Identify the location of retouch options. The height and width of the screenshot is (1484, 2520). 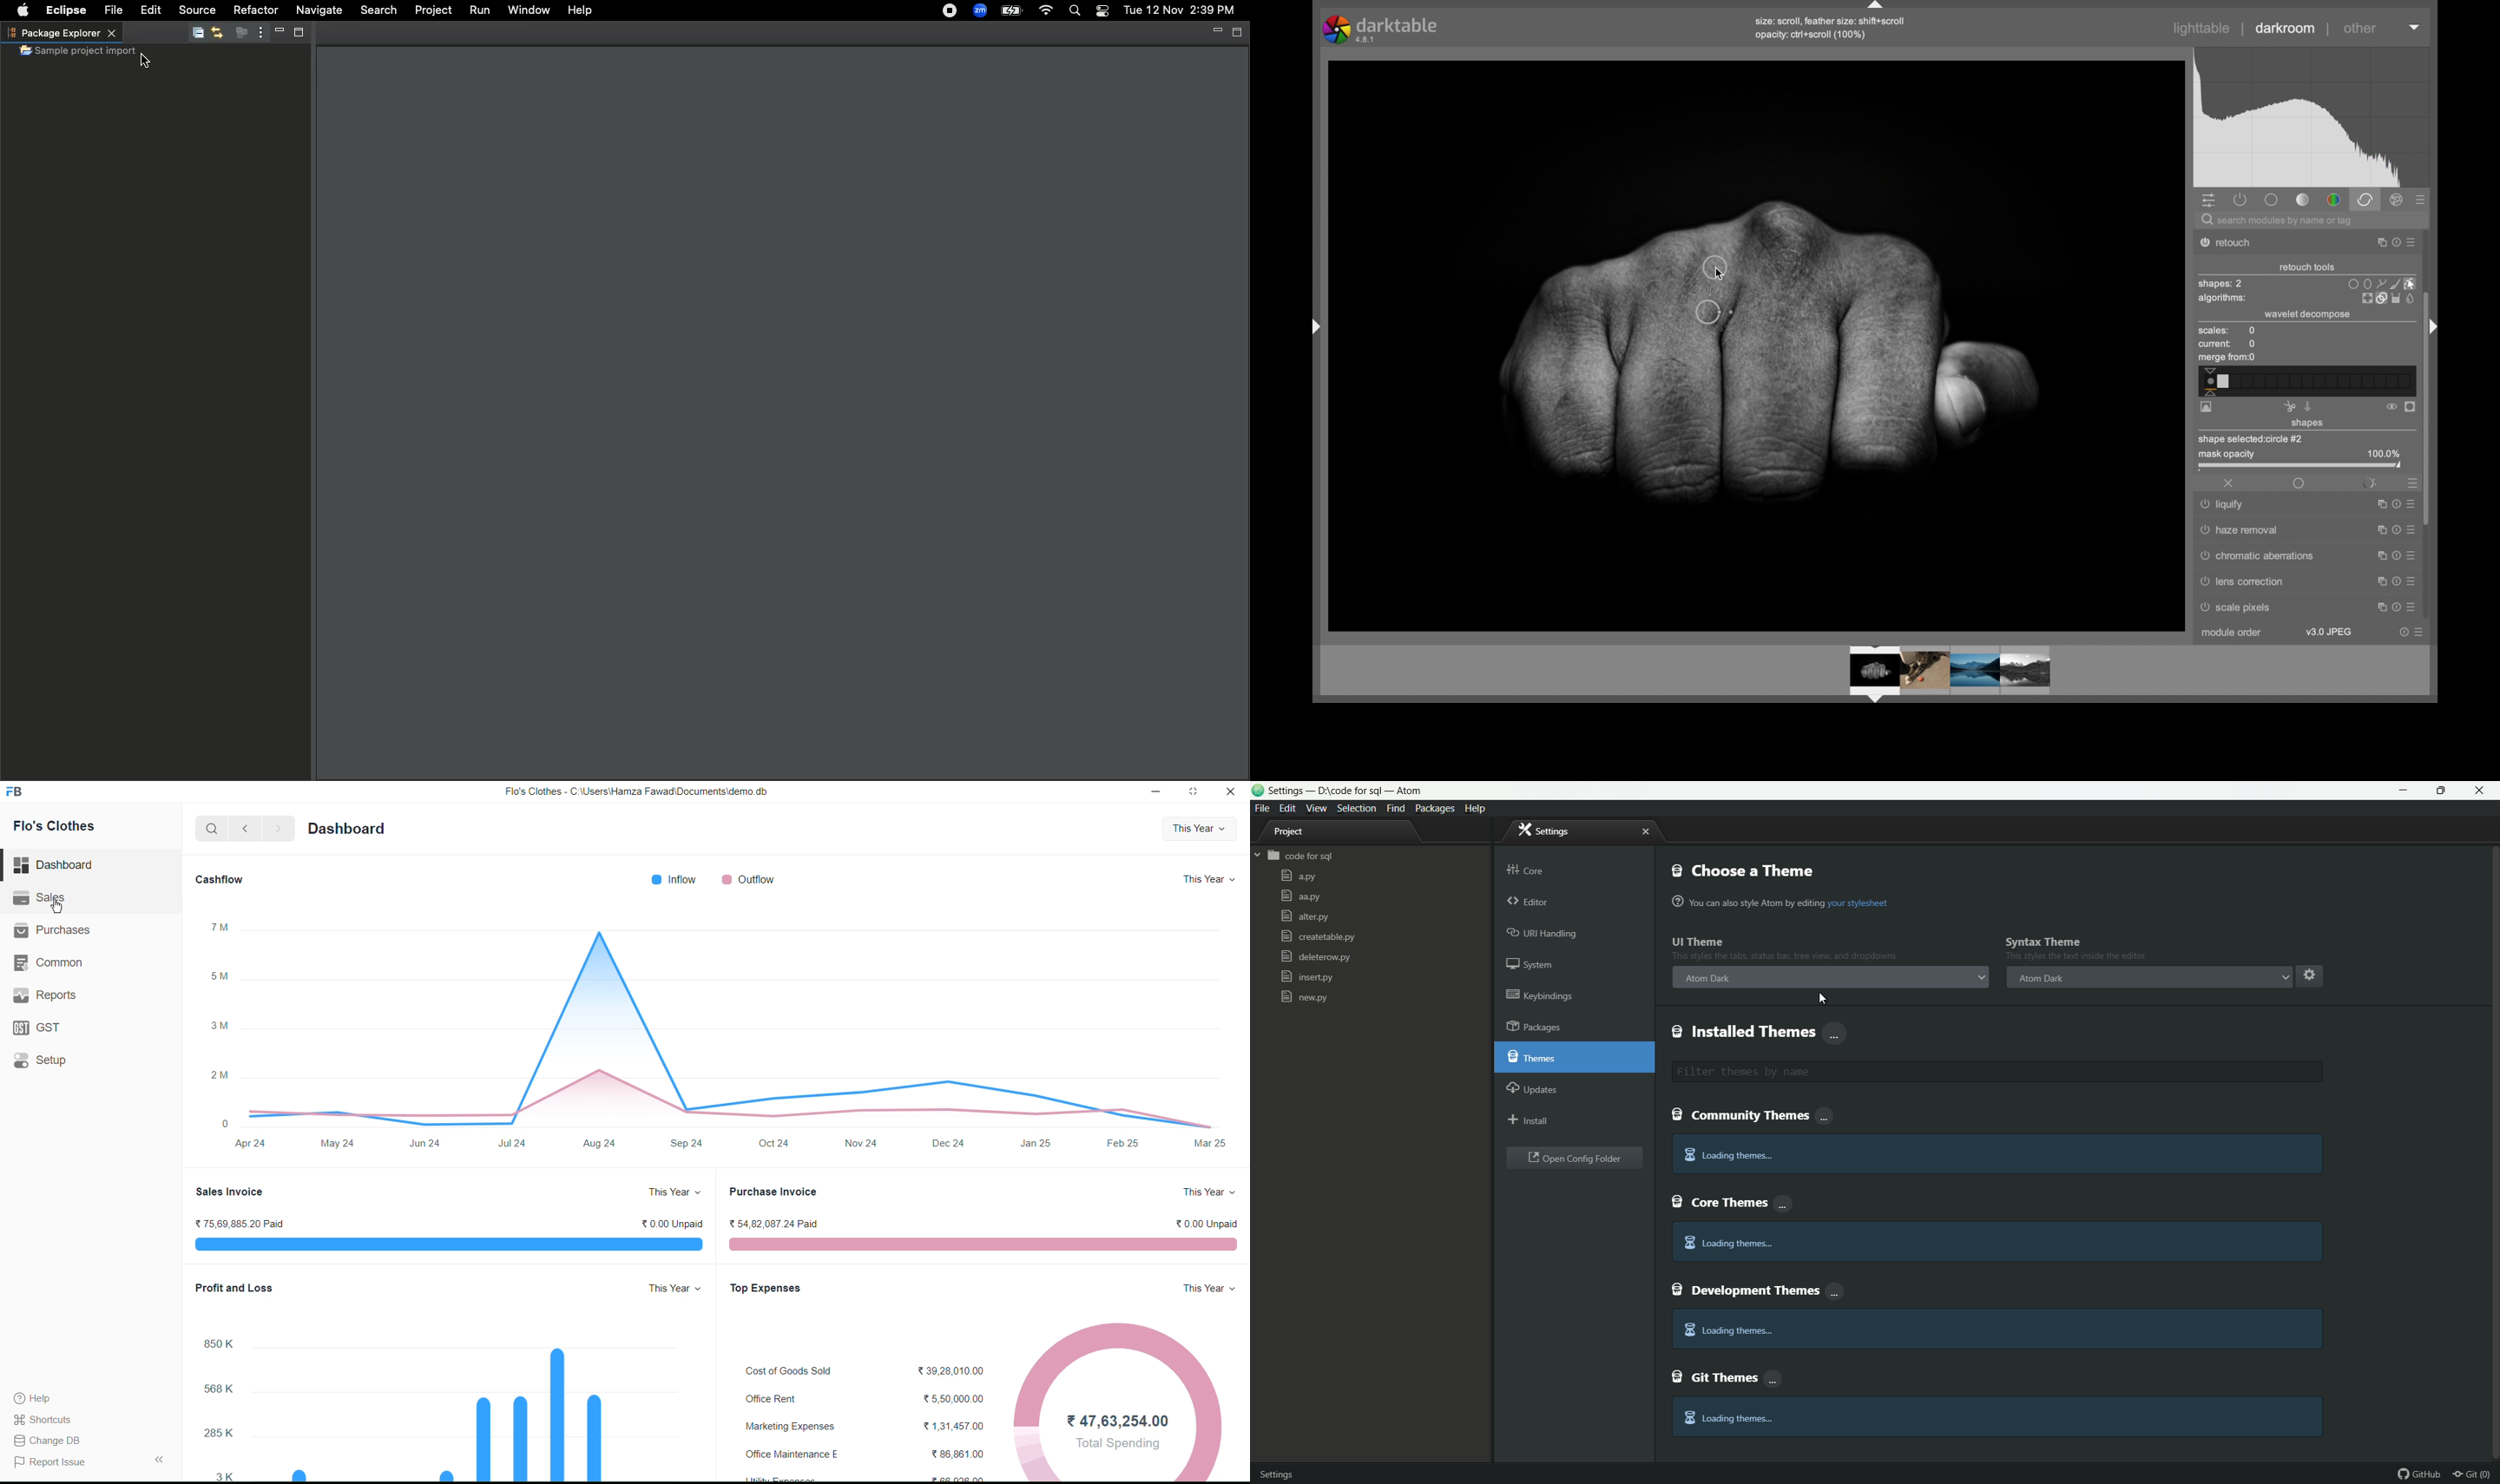
(2387, 299).